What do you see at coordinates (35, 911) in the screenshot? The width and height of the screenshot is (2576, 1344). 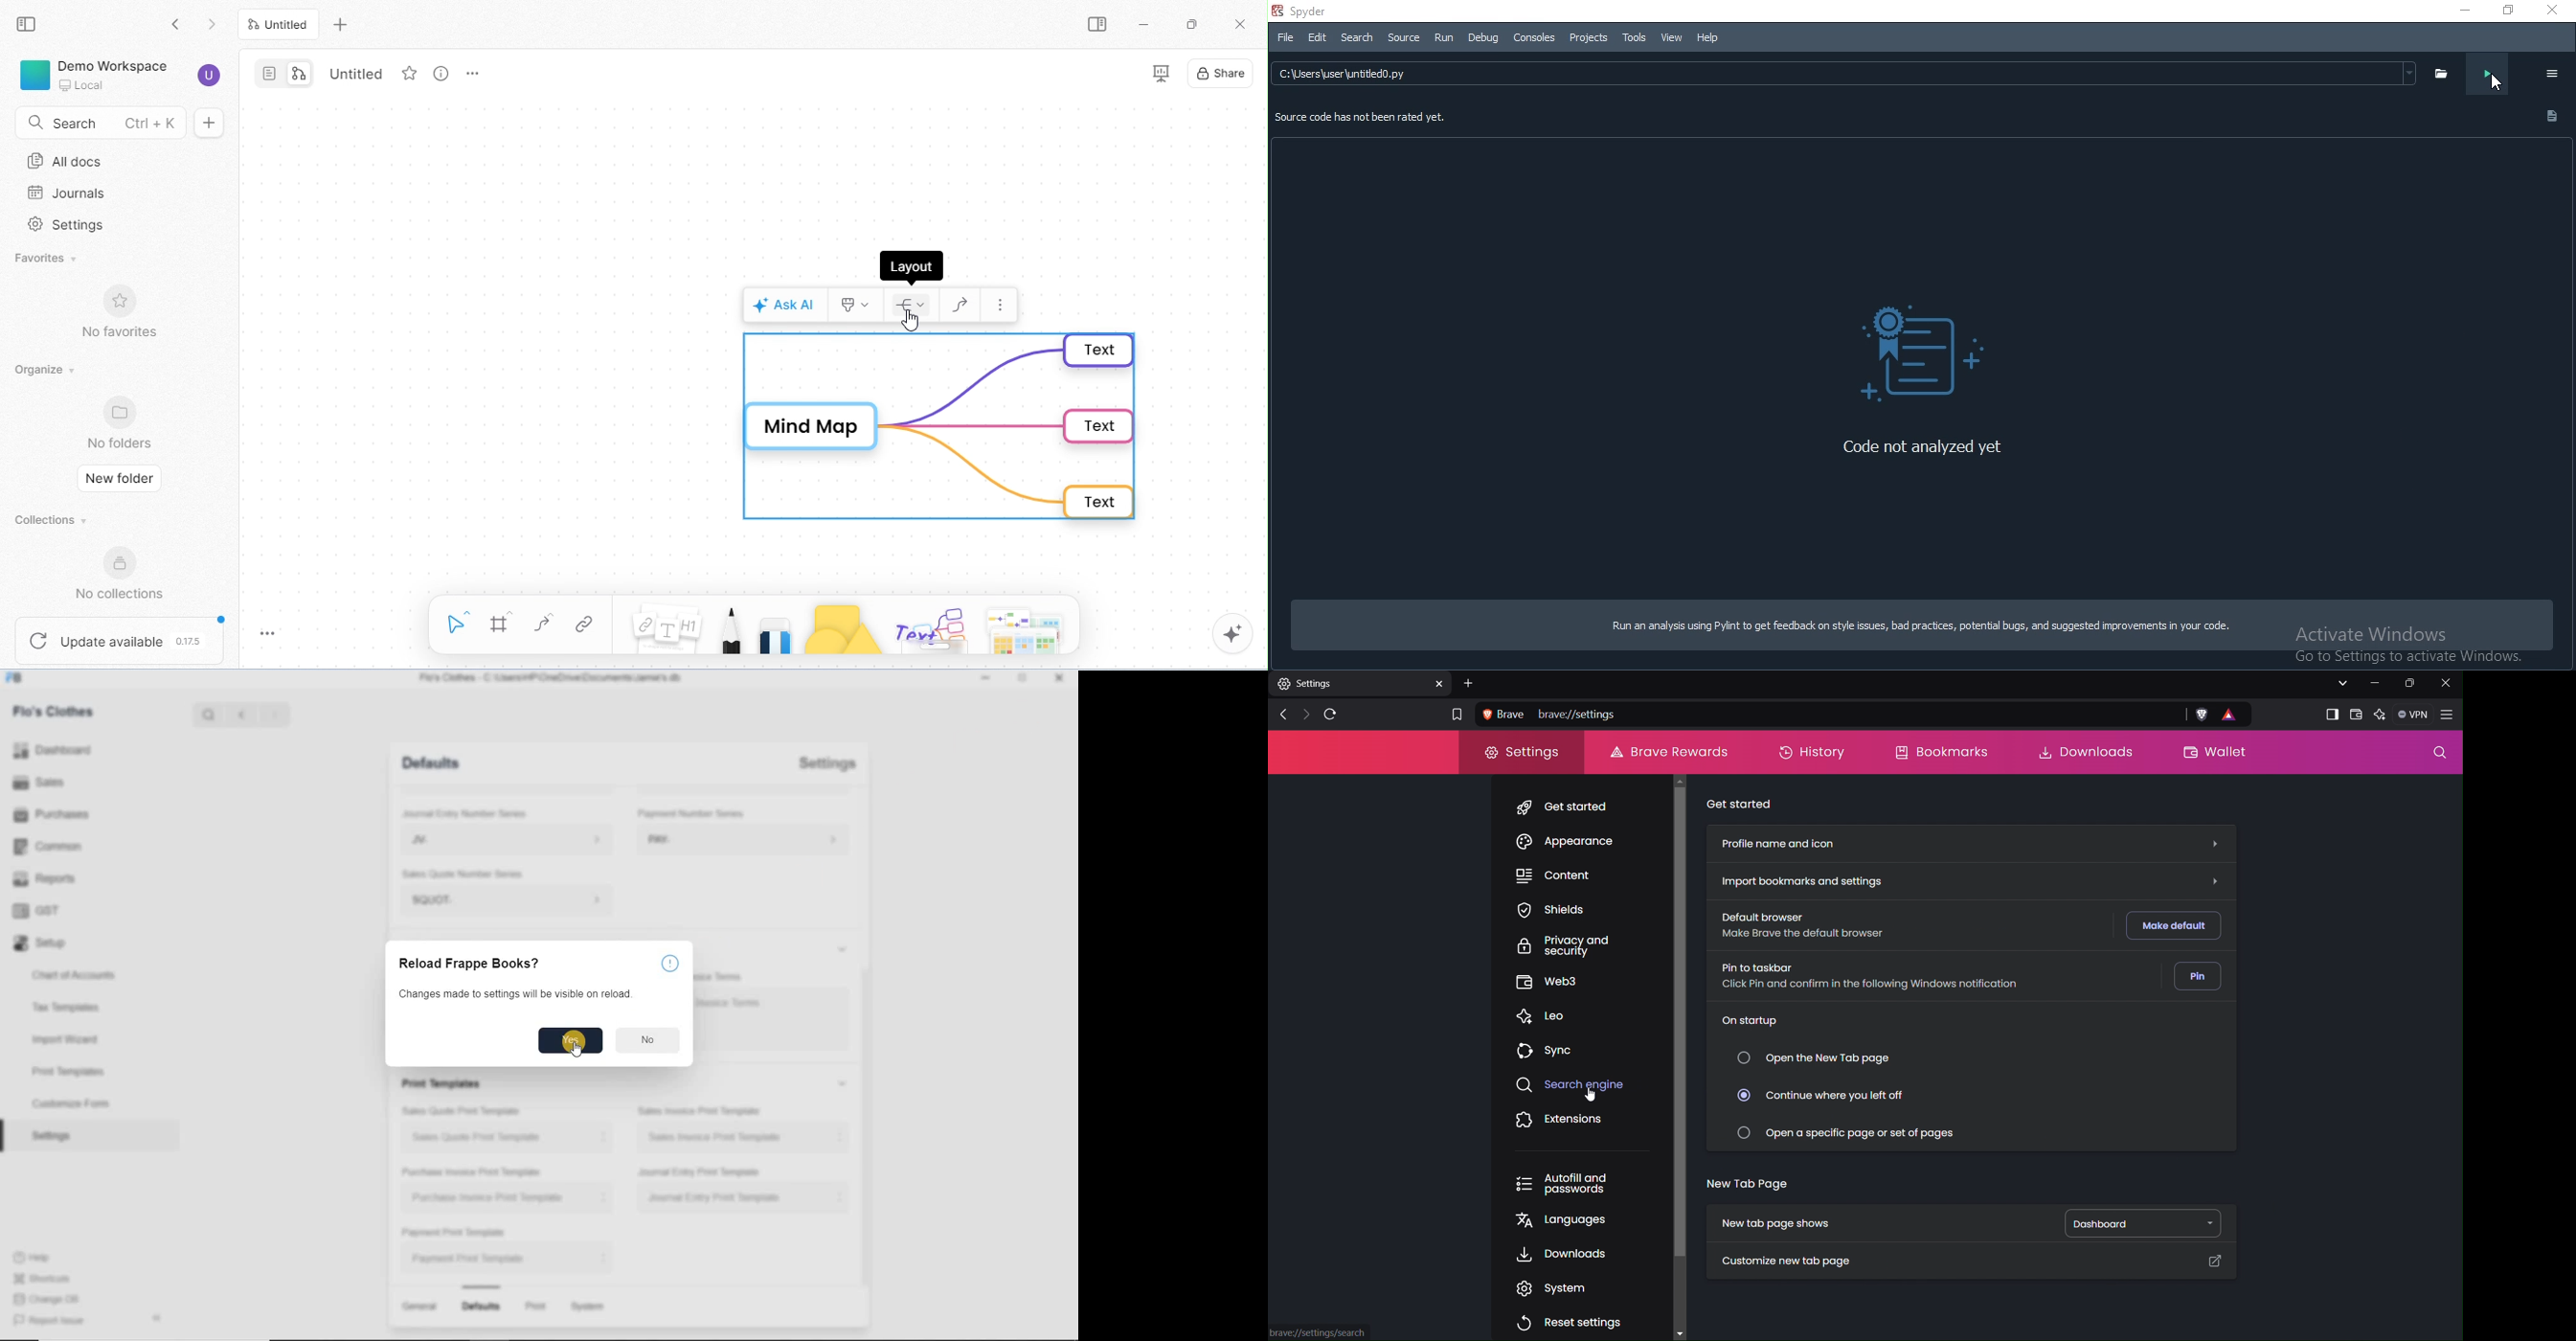 I see `GST` at bounding box center [35, 911].